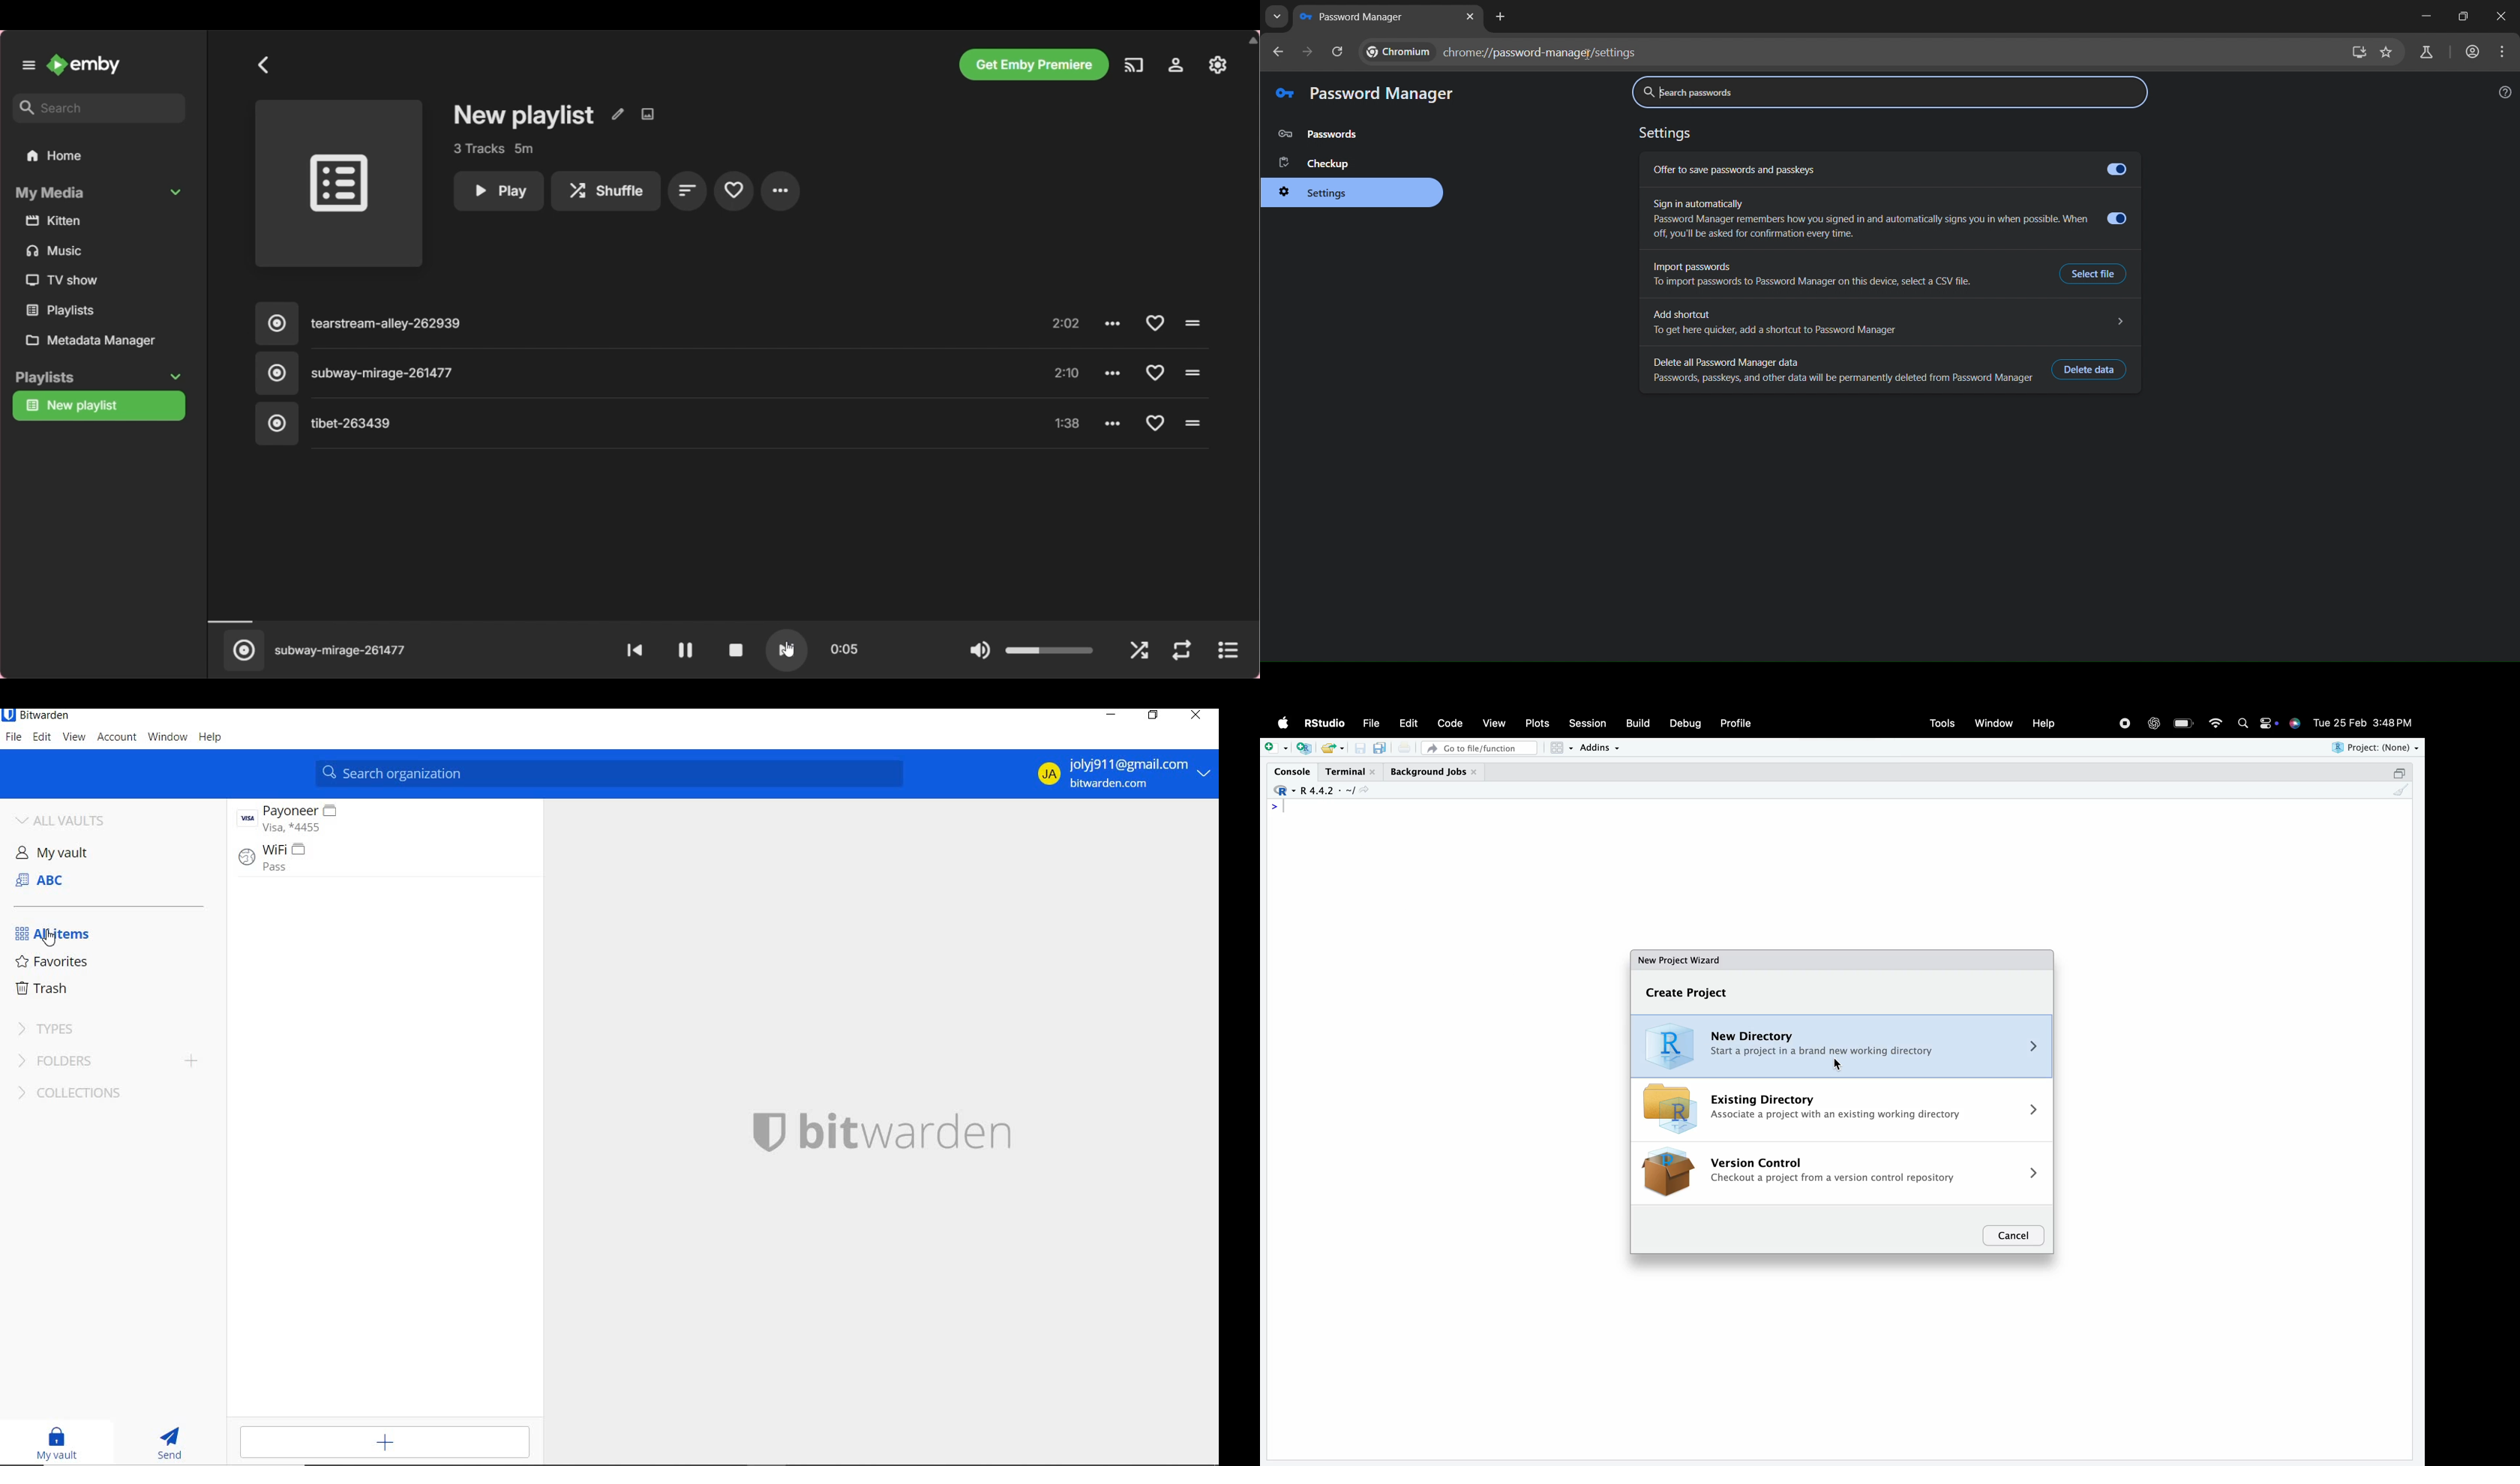 This screenshot has height=1484, width=2520. What do you see at coordinates (2153, 724) in the screenshot?
I see `open AI` at bounding box center [2153, 724].